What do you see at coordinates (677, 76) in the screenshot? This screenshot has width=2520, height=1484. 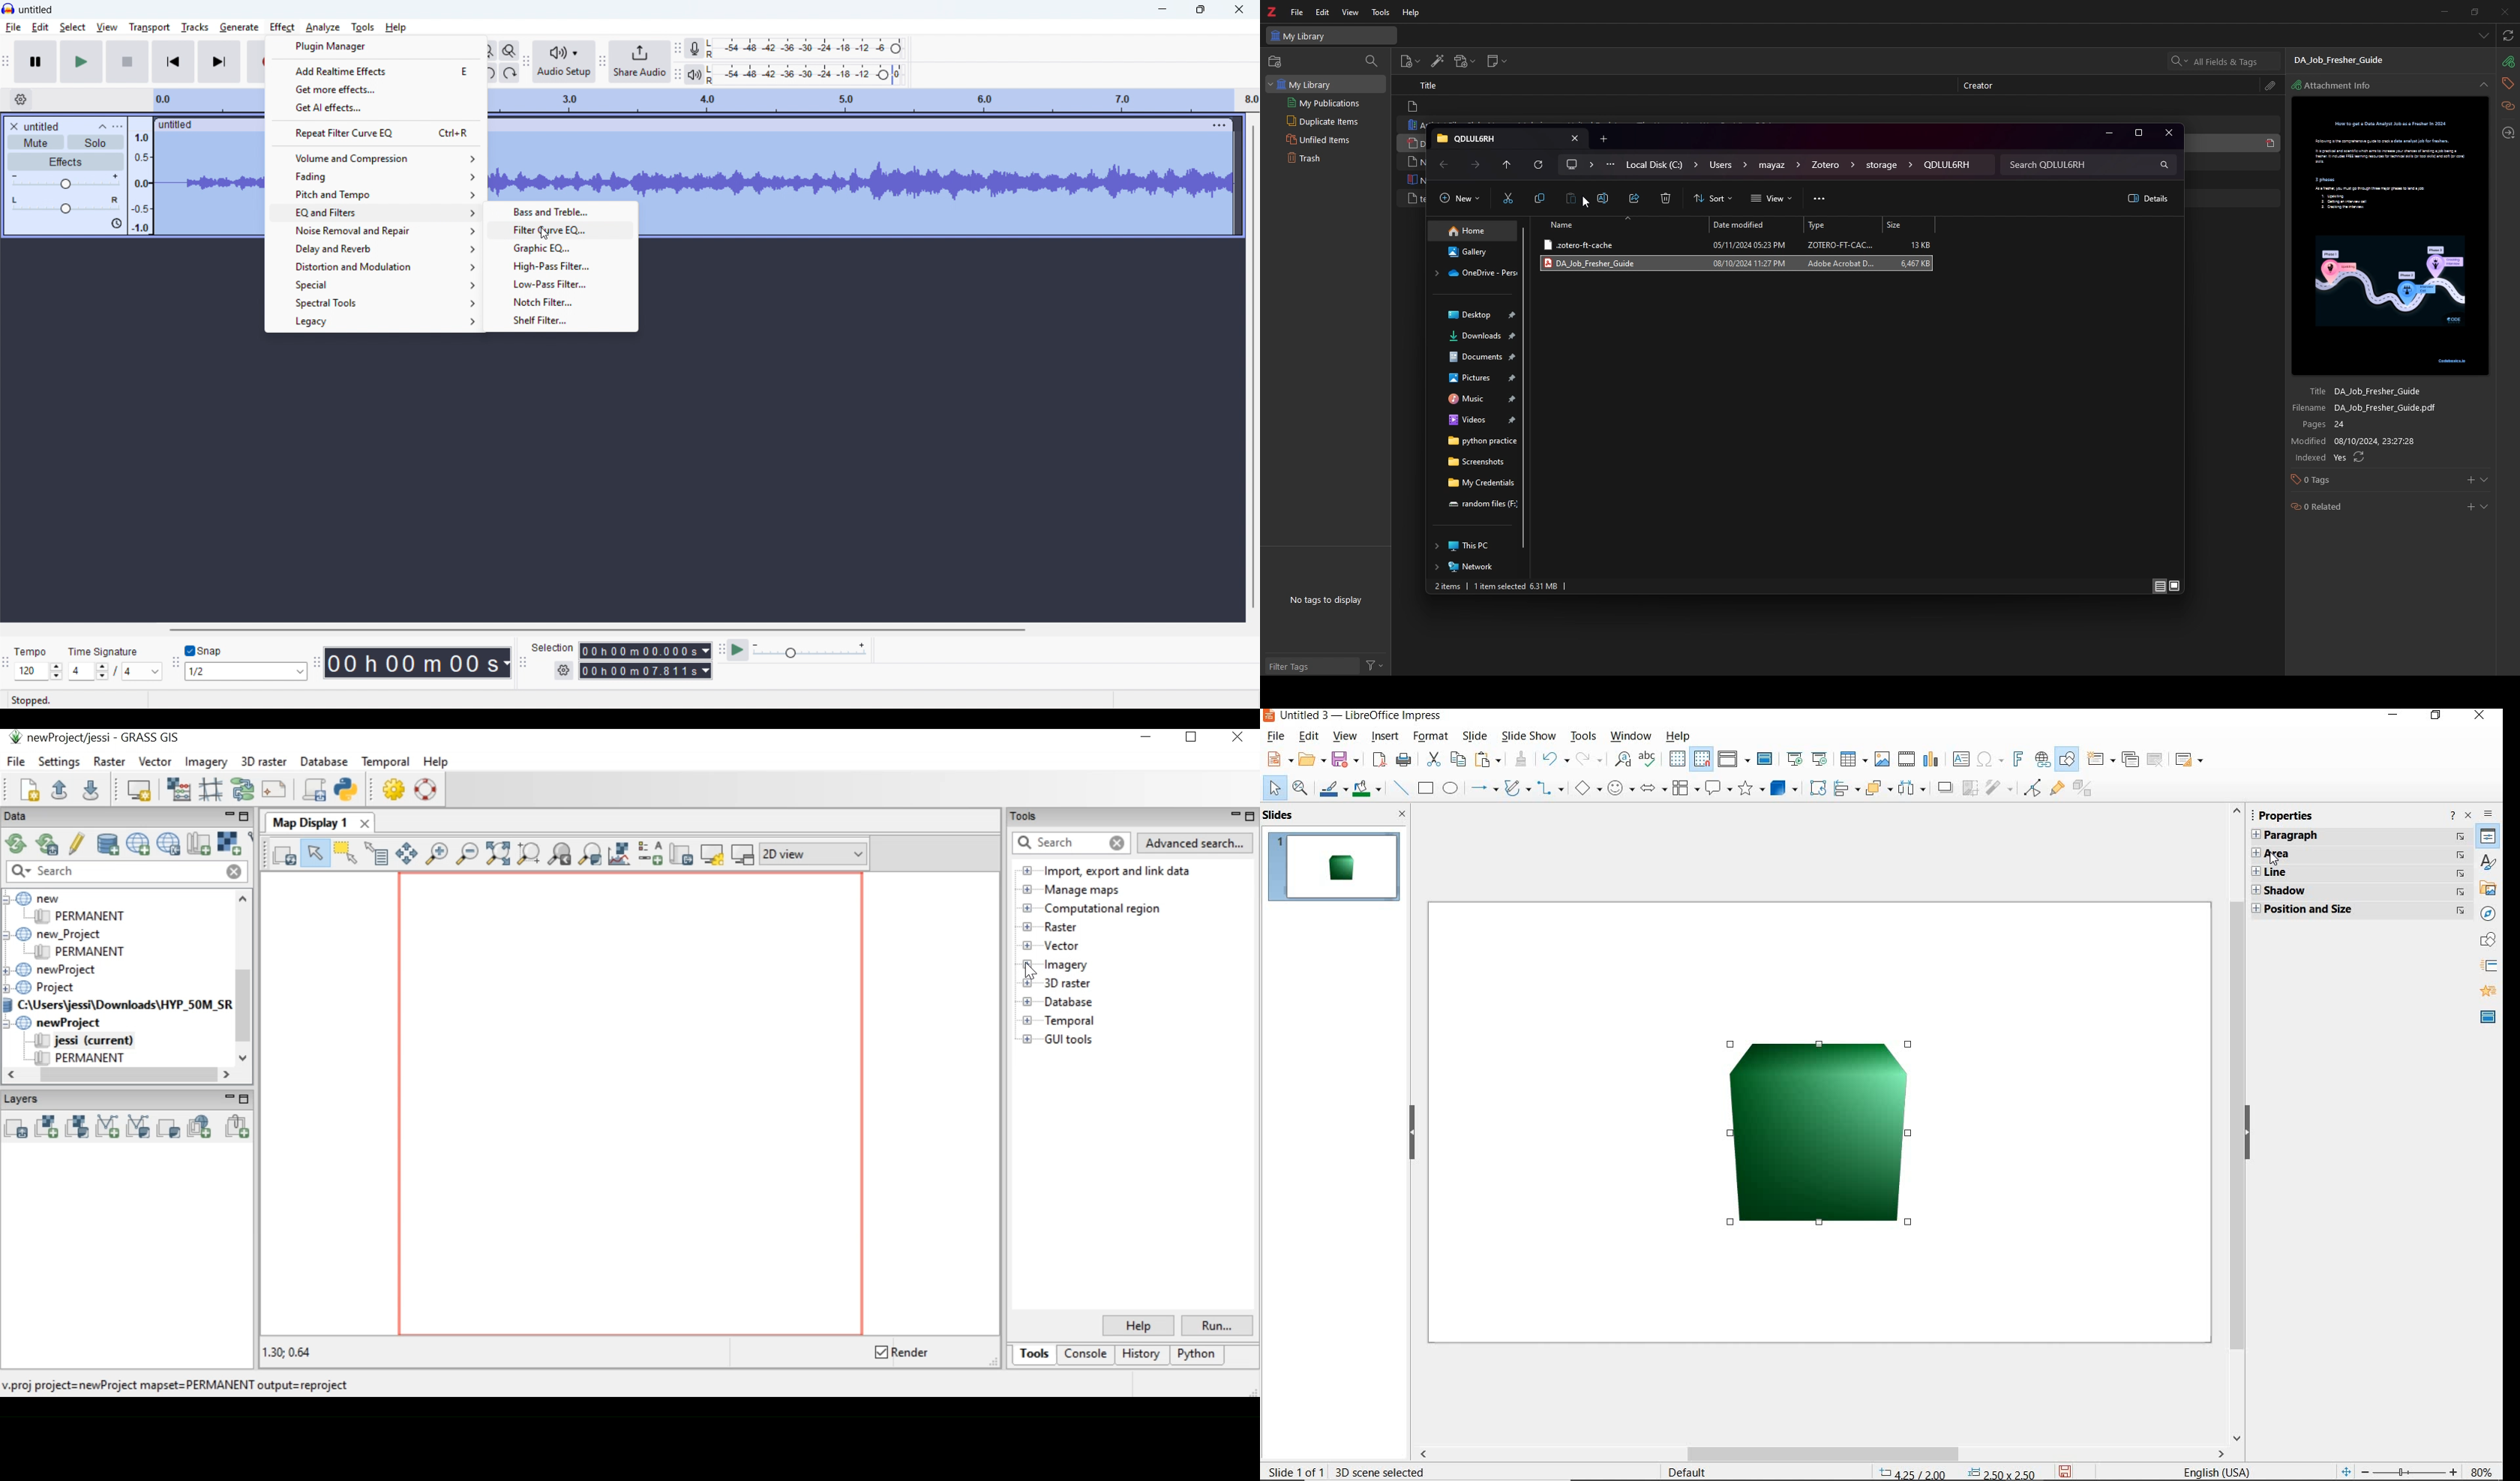 I see `Playback metre toolbar ` at bounding box center [677, 76].